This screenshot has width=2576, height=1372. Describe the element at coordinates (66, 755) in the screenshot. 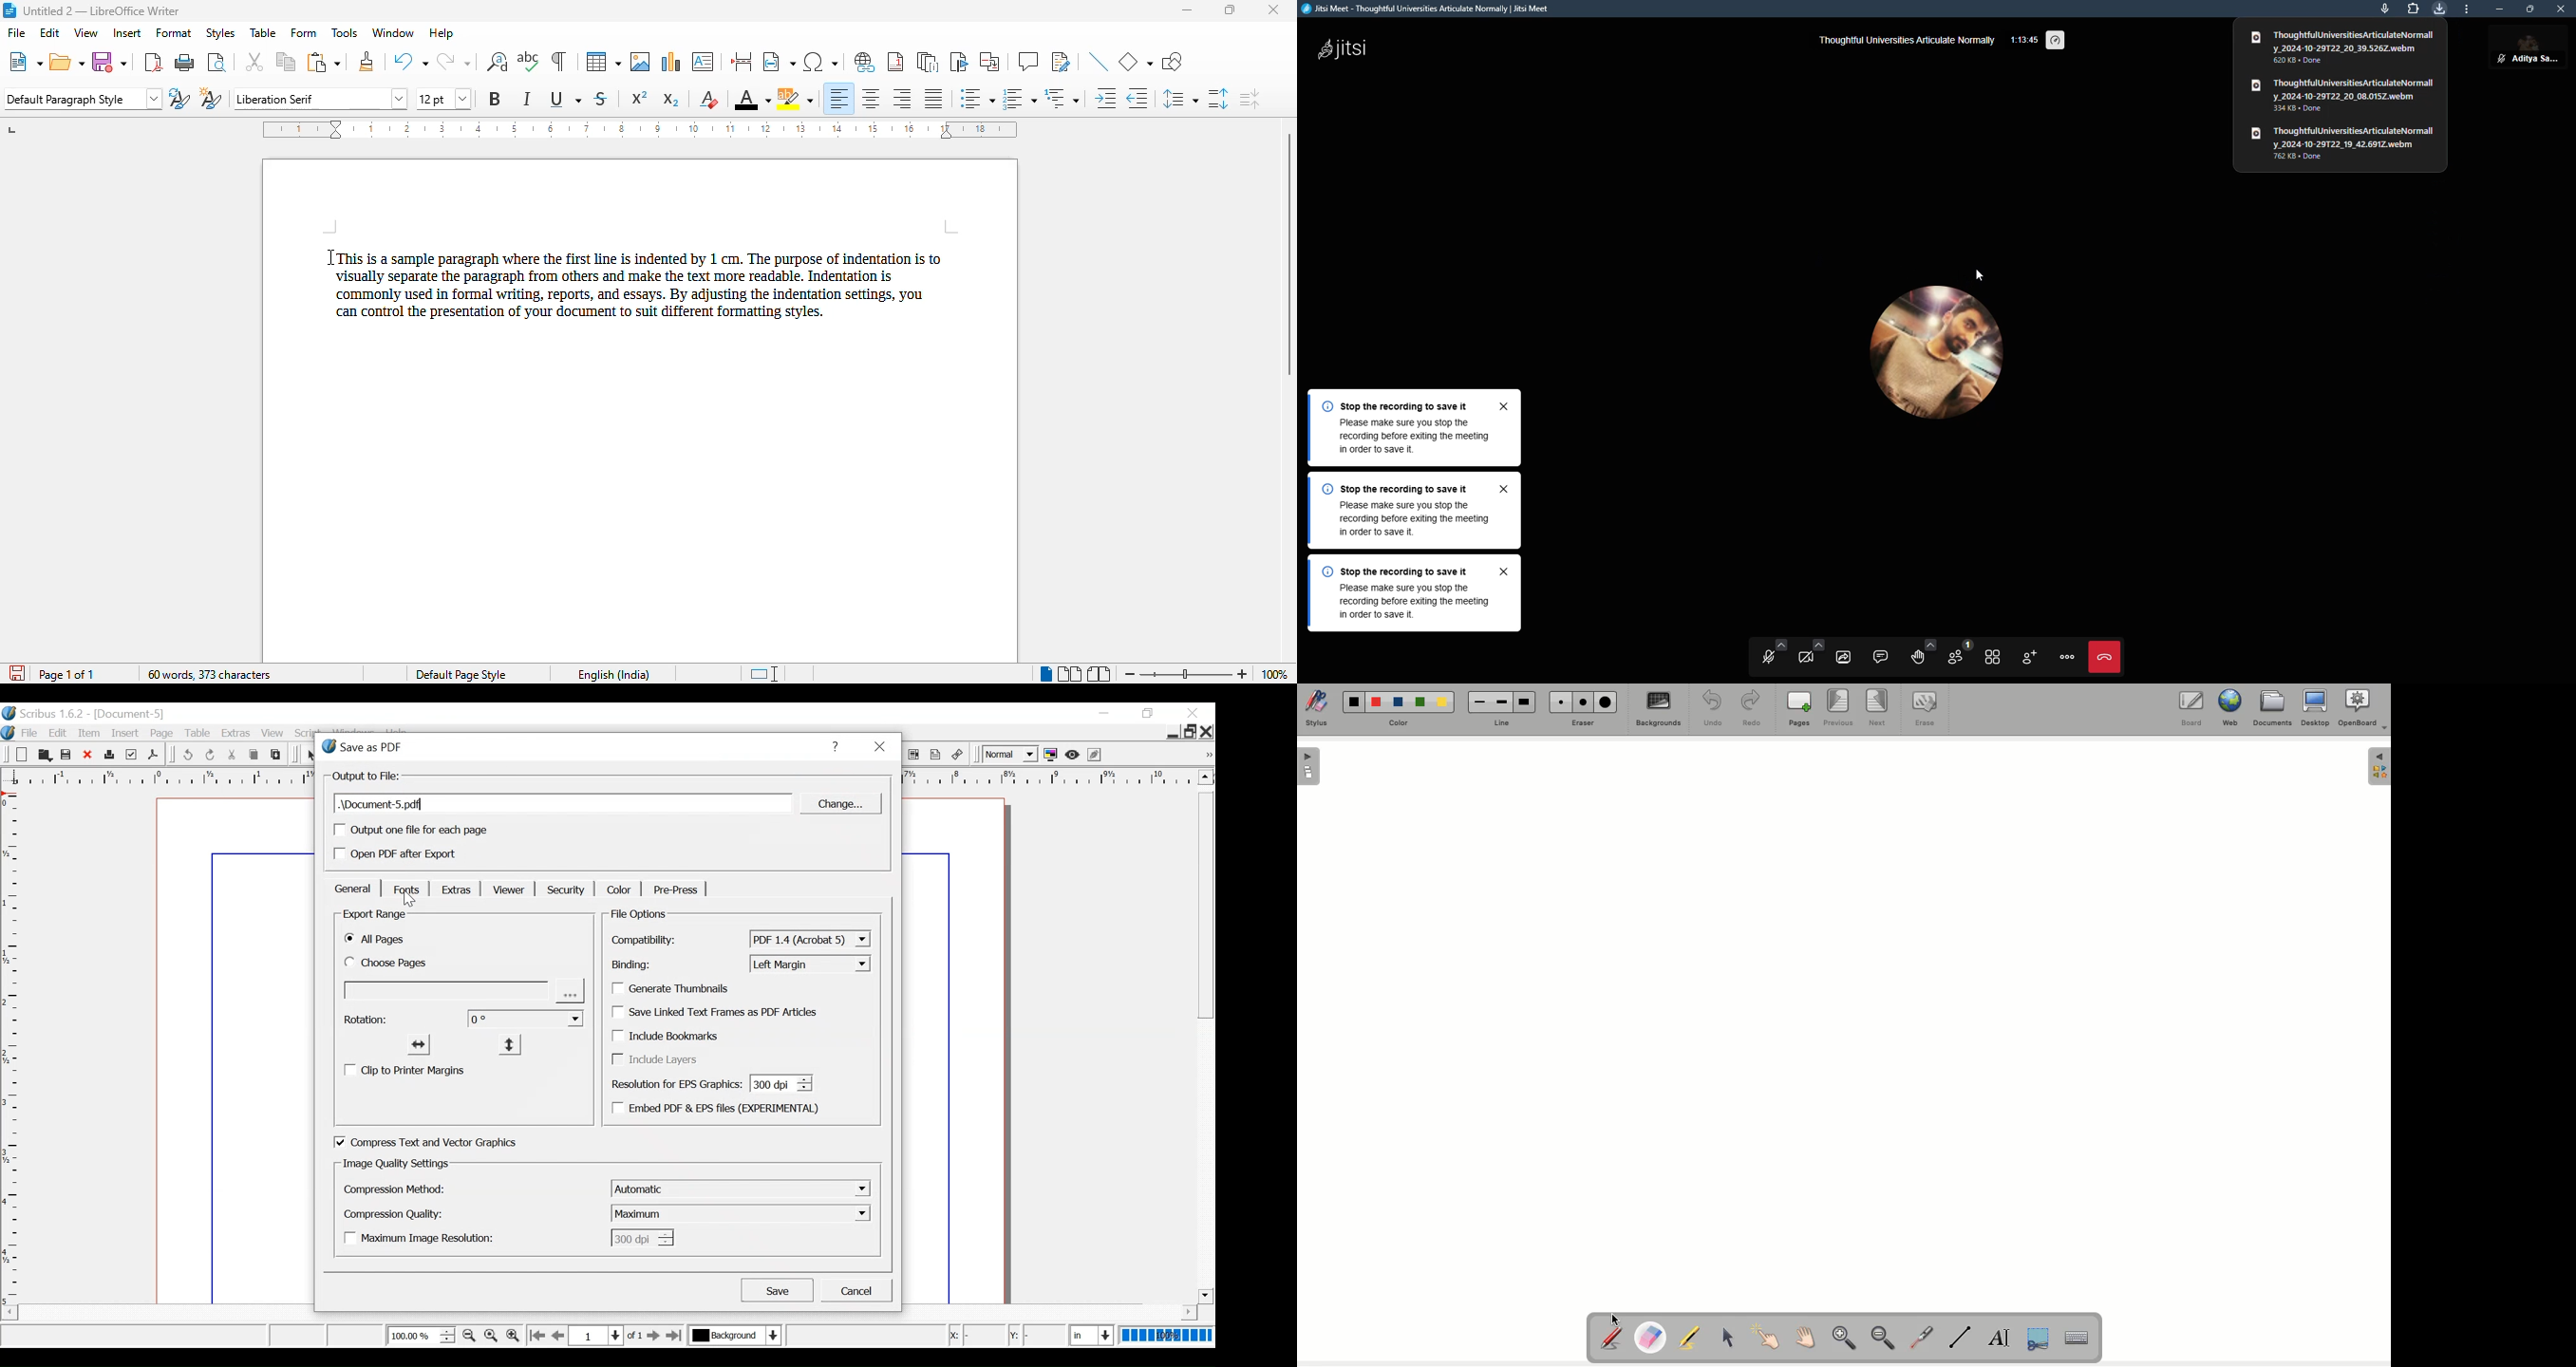

I see `Save` at that location.